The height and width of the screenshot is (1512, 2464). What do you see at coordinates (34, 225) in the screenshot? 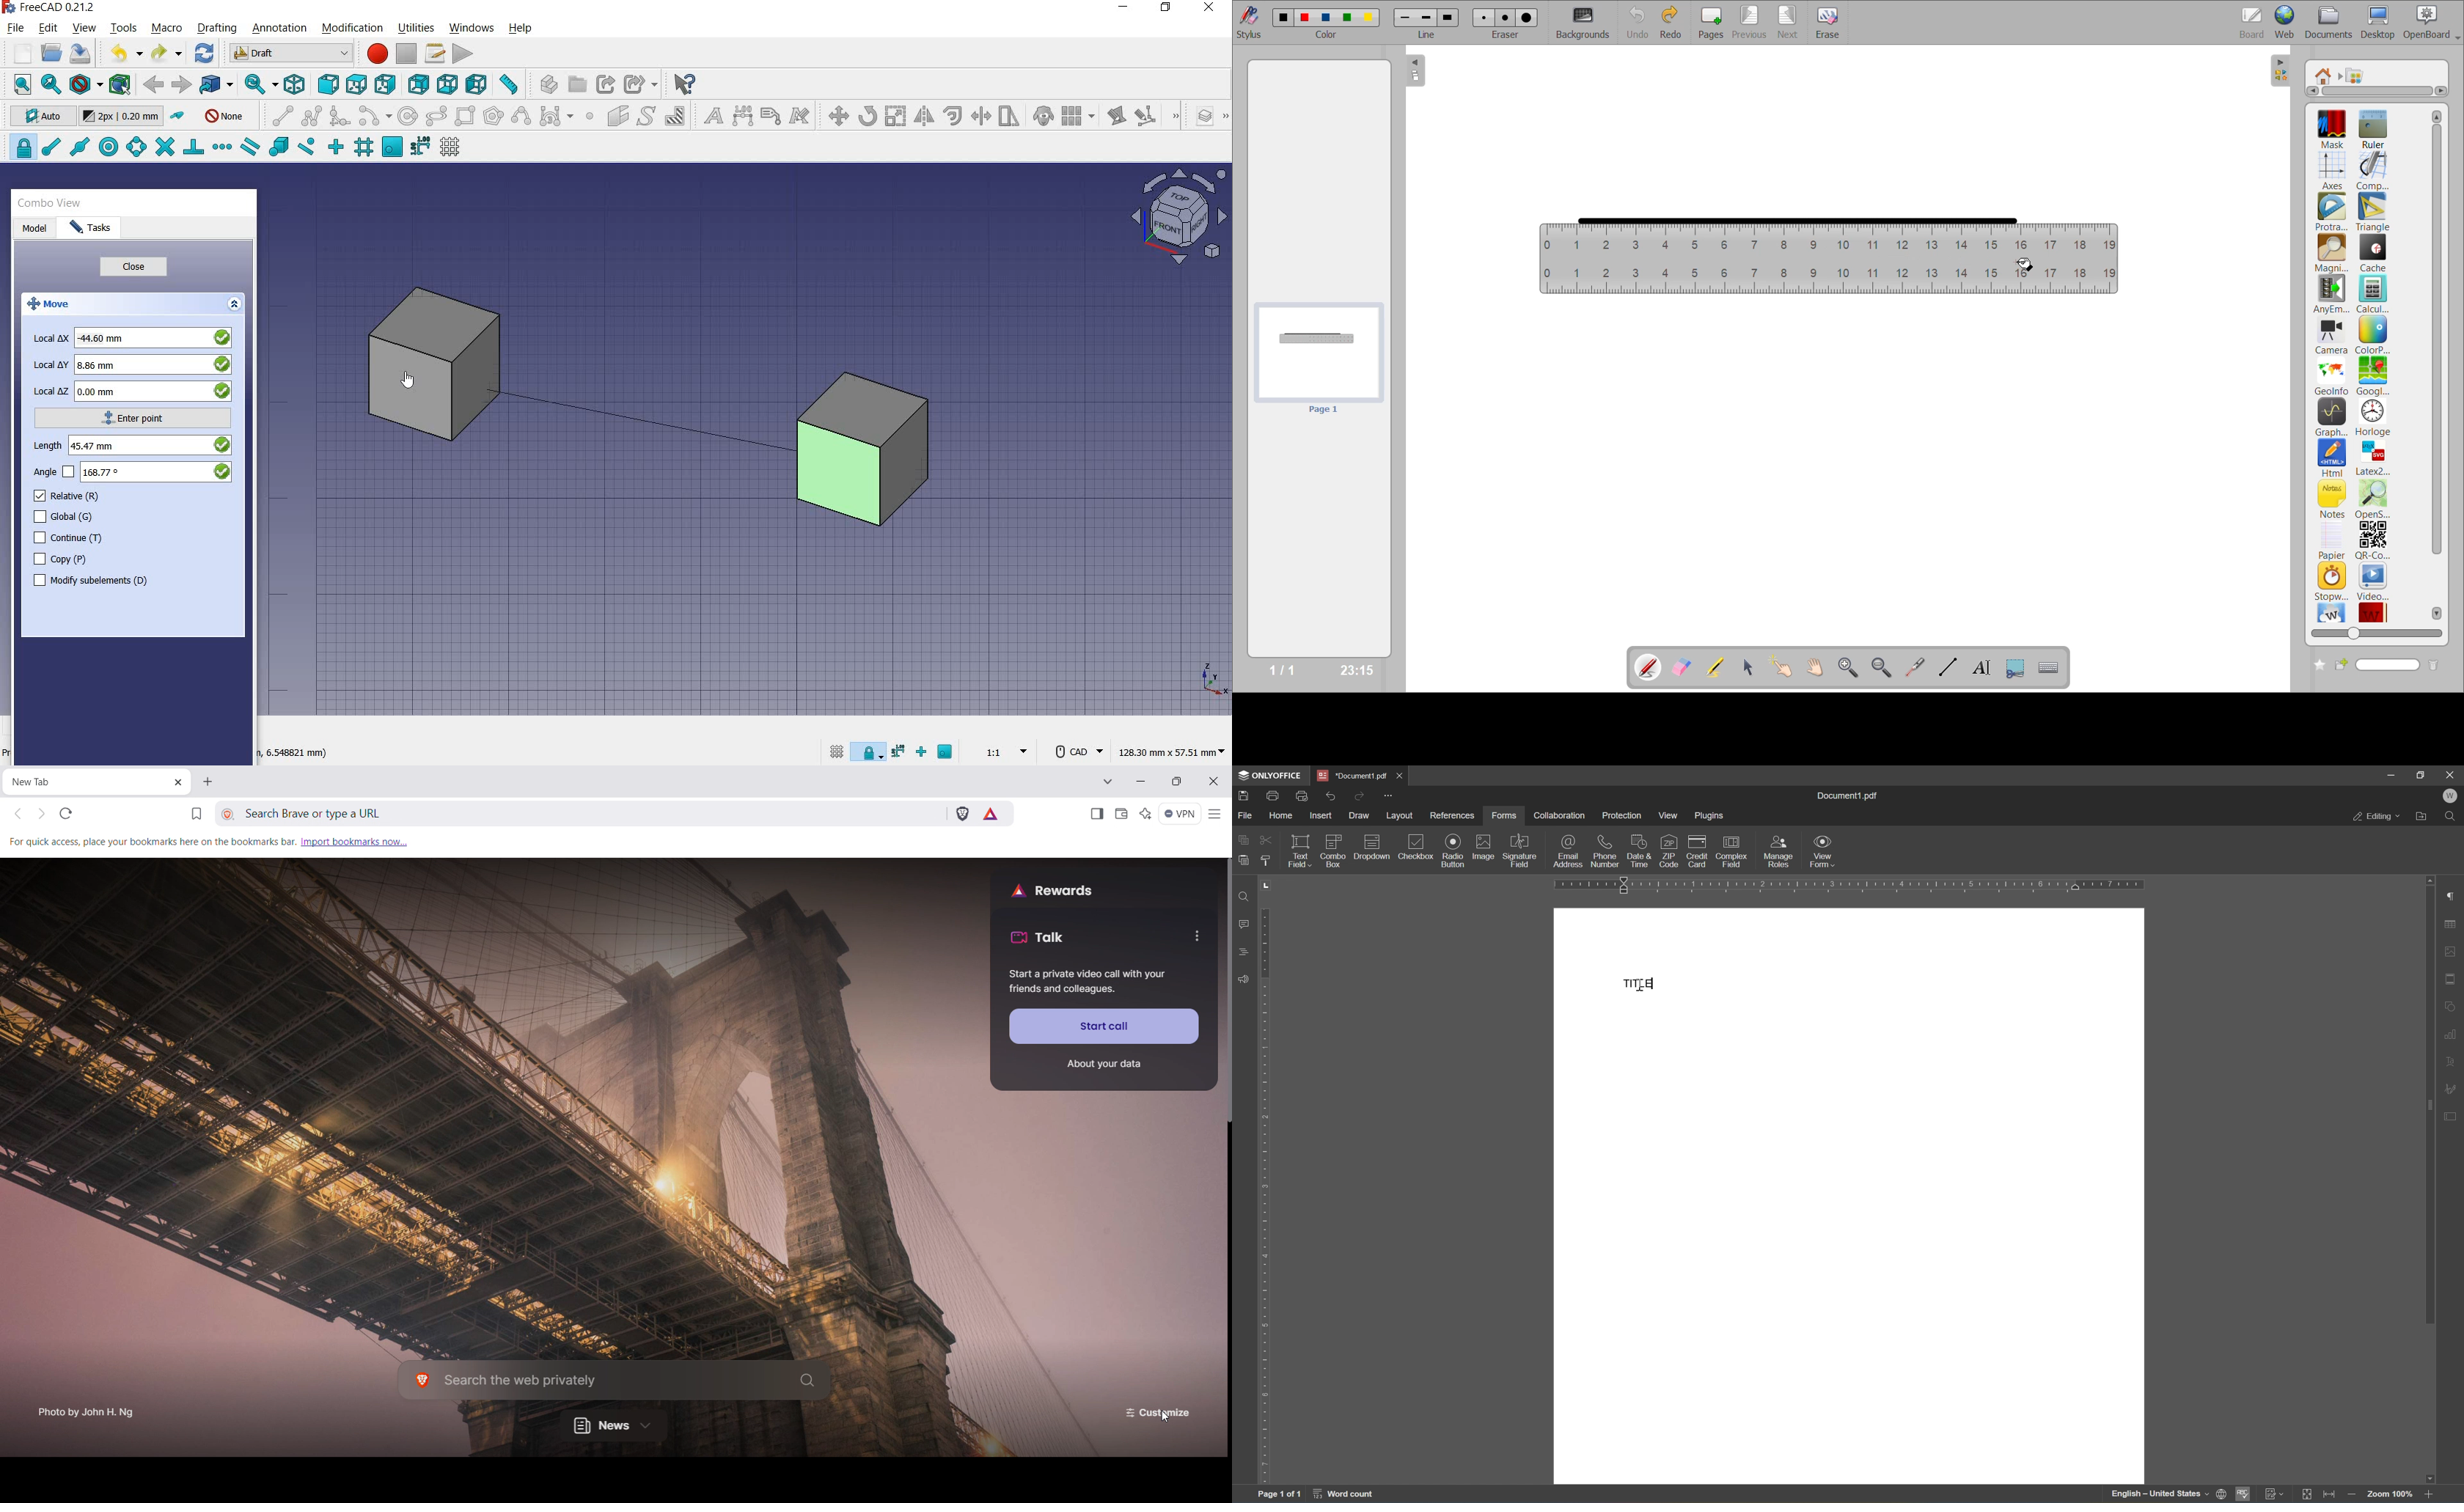
I see `model` at bounding box center [34, 225].